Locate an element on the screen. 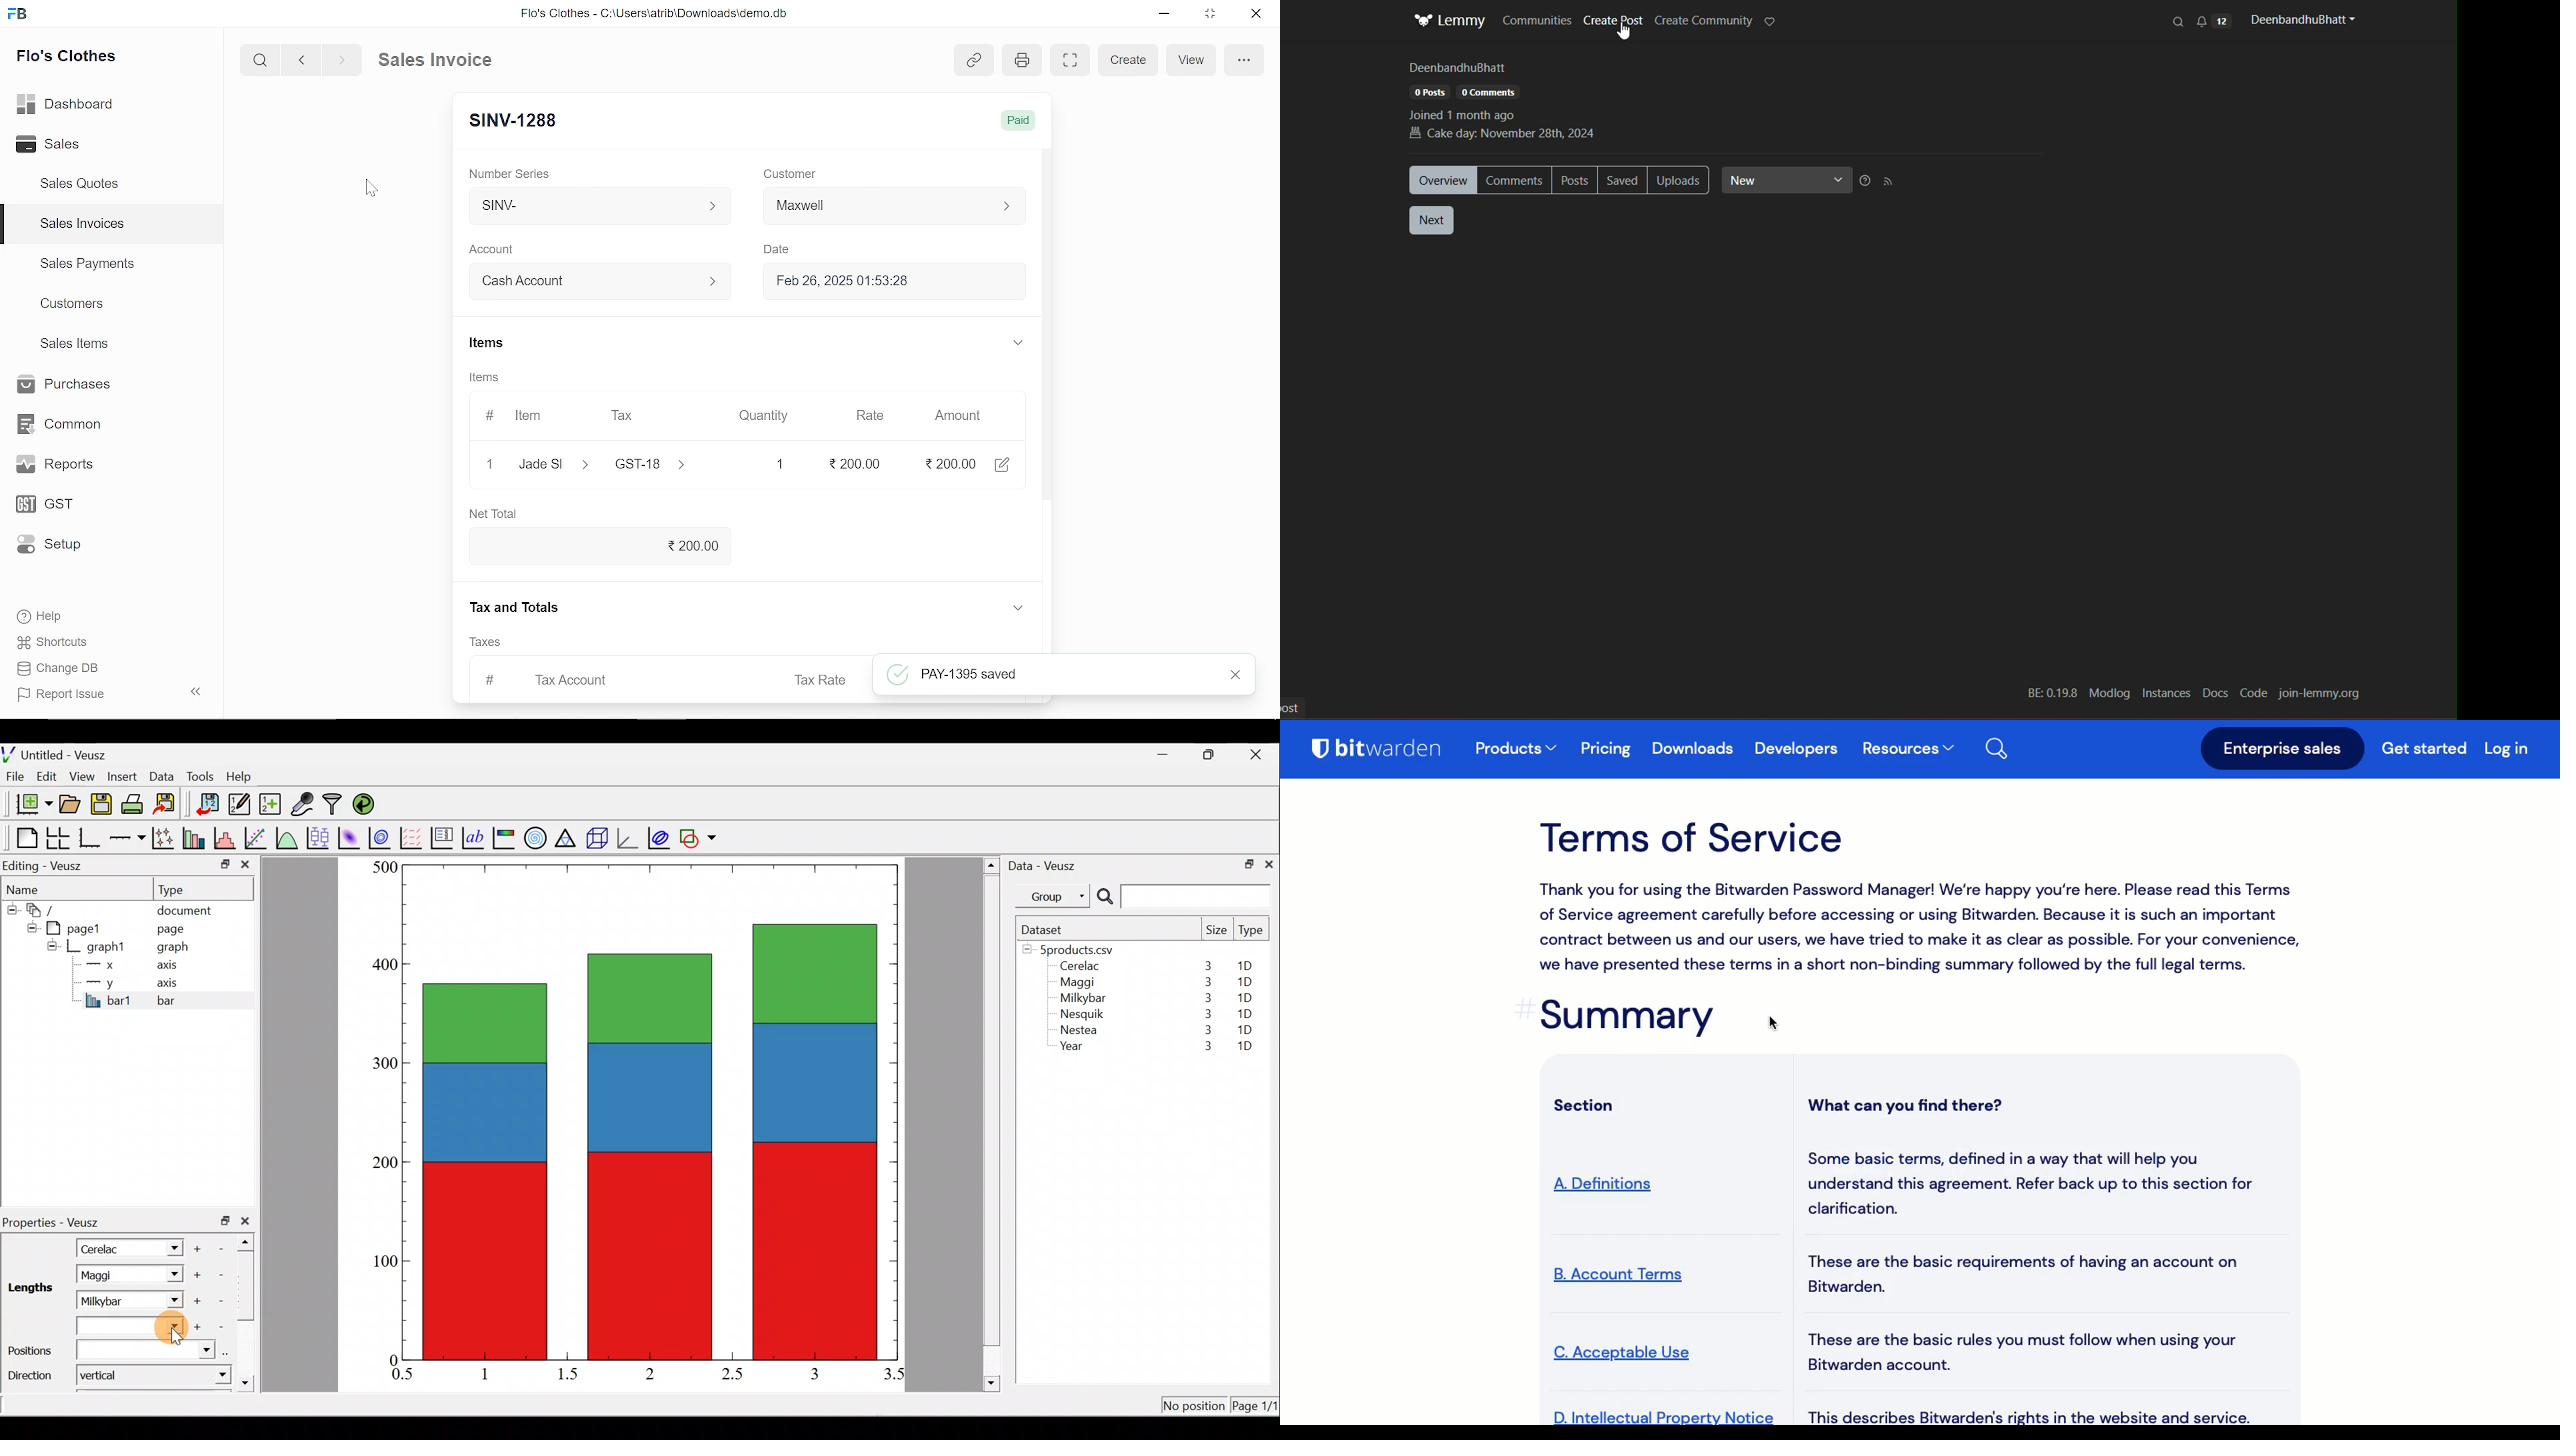 The width and height of the screenshot is (2576, 1456). Editing - Veusz is located at coordinates (45, 865).